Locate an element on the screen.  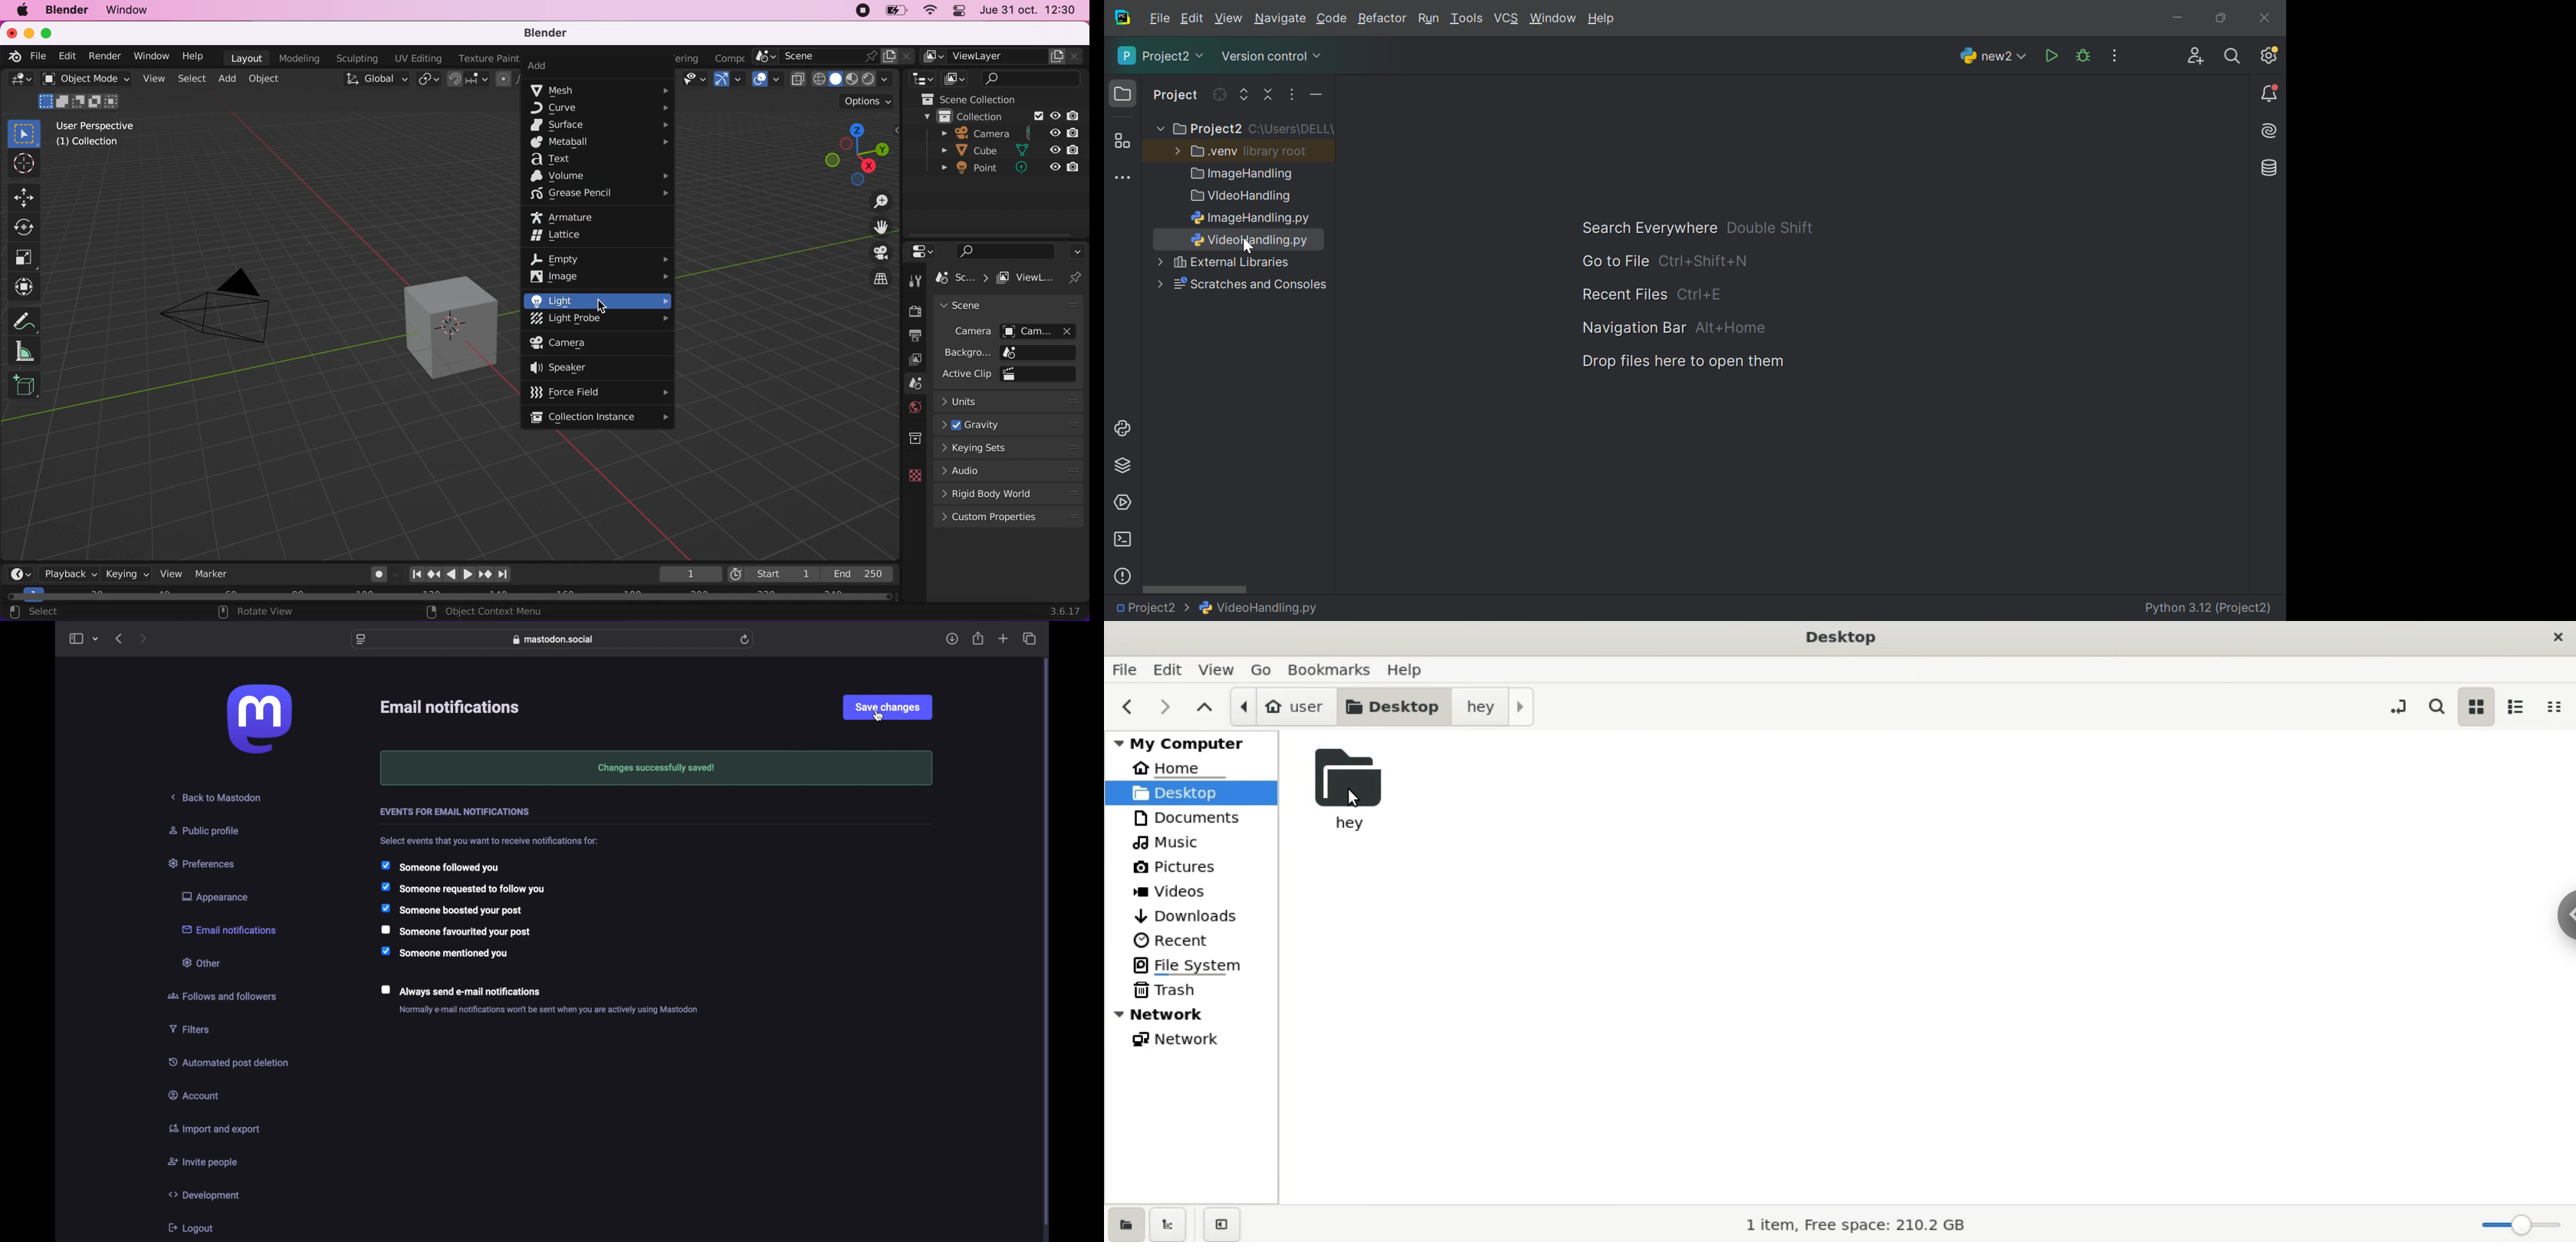
Python packages is located at coordinates (1122, 465).